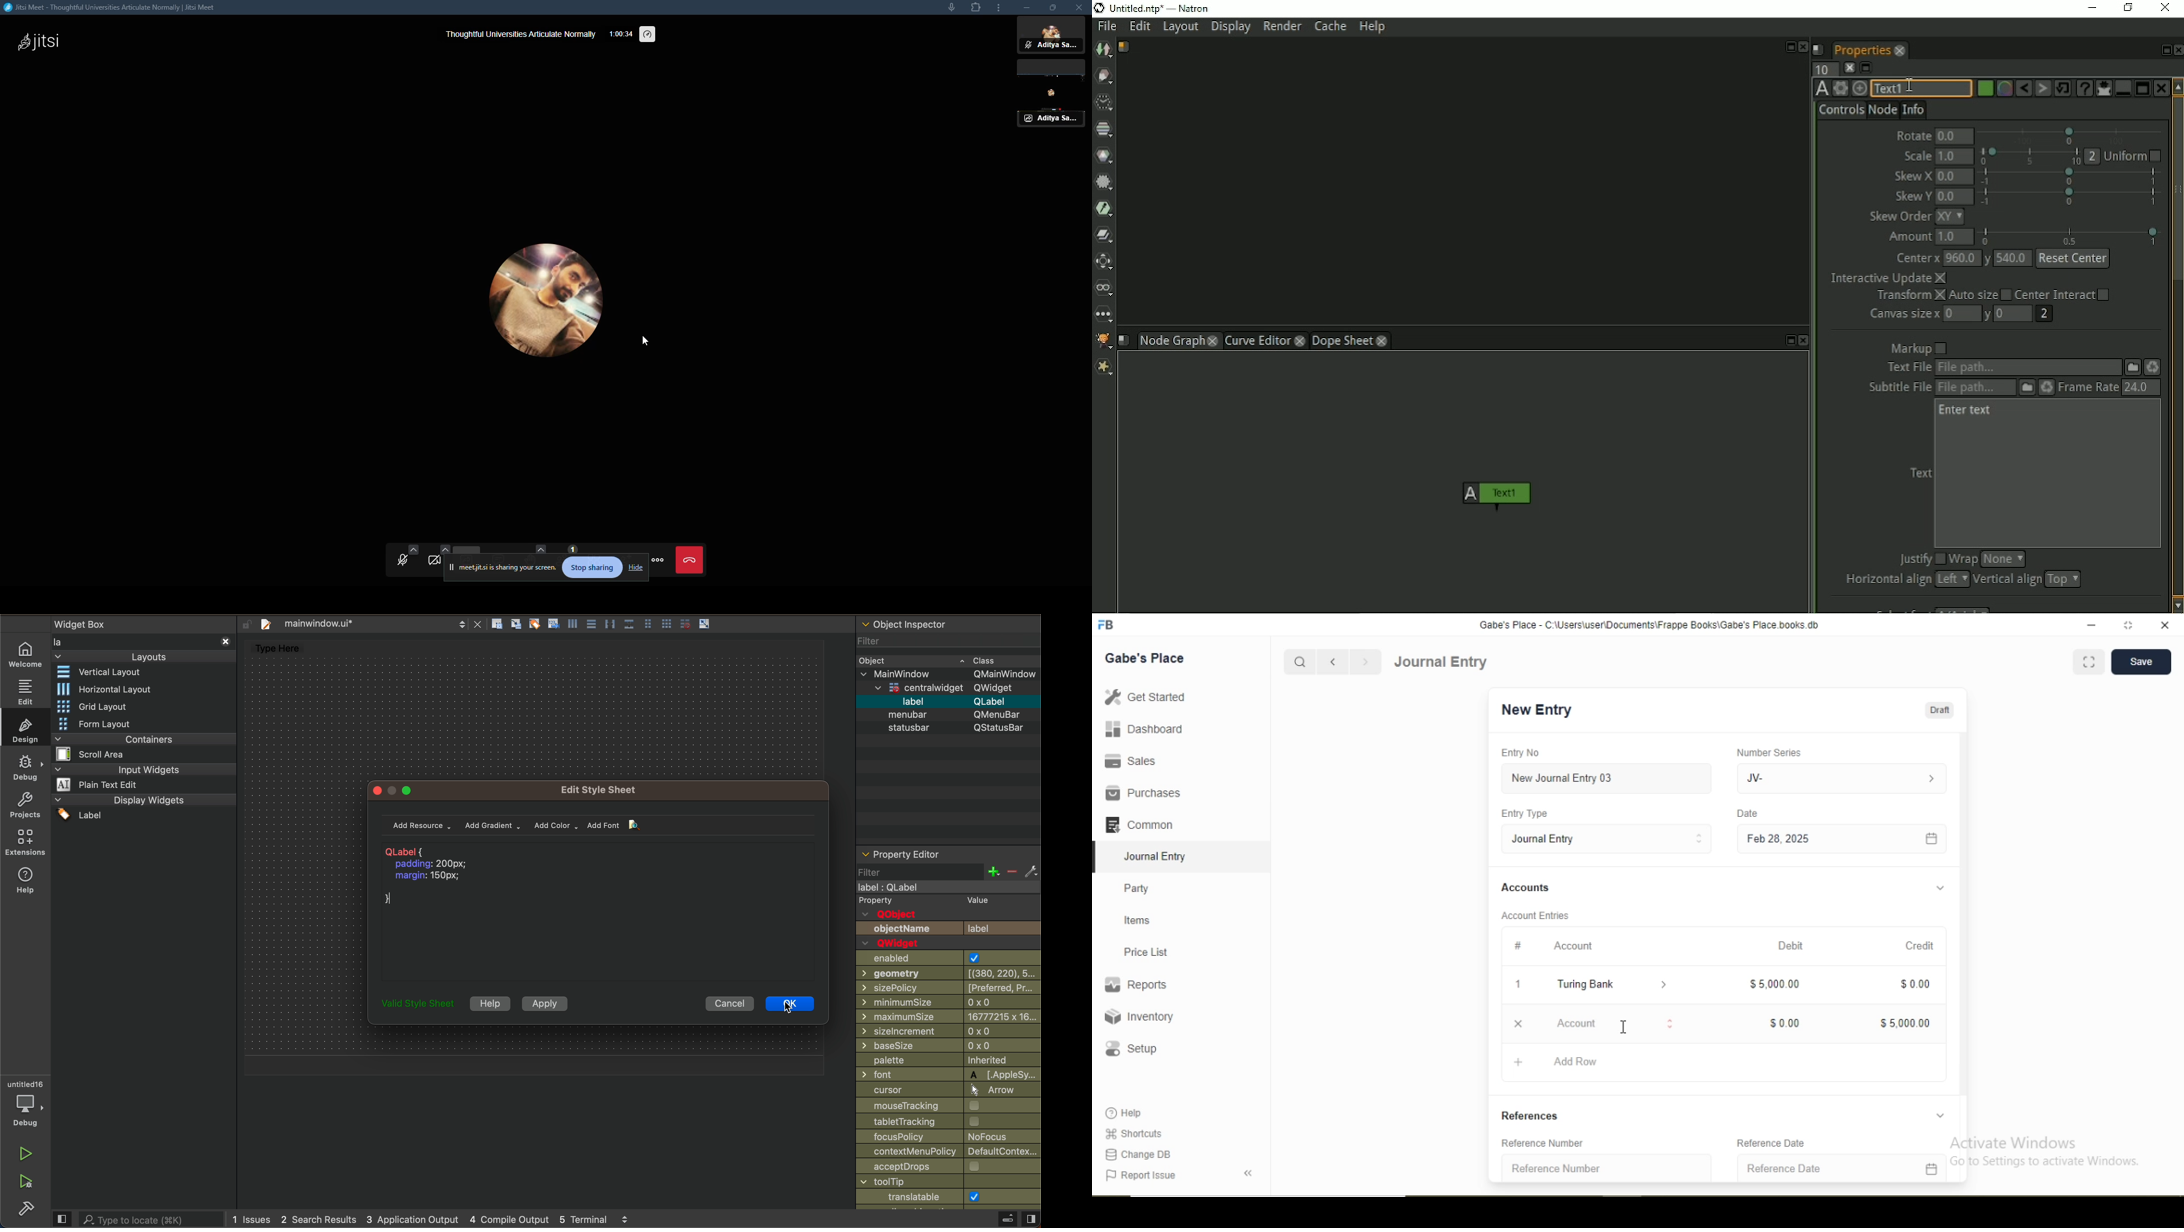 The image size is (2184, 1232). Describe the element at coordinates (1107, 625) in the screenshot. I see `Logo` at that location.